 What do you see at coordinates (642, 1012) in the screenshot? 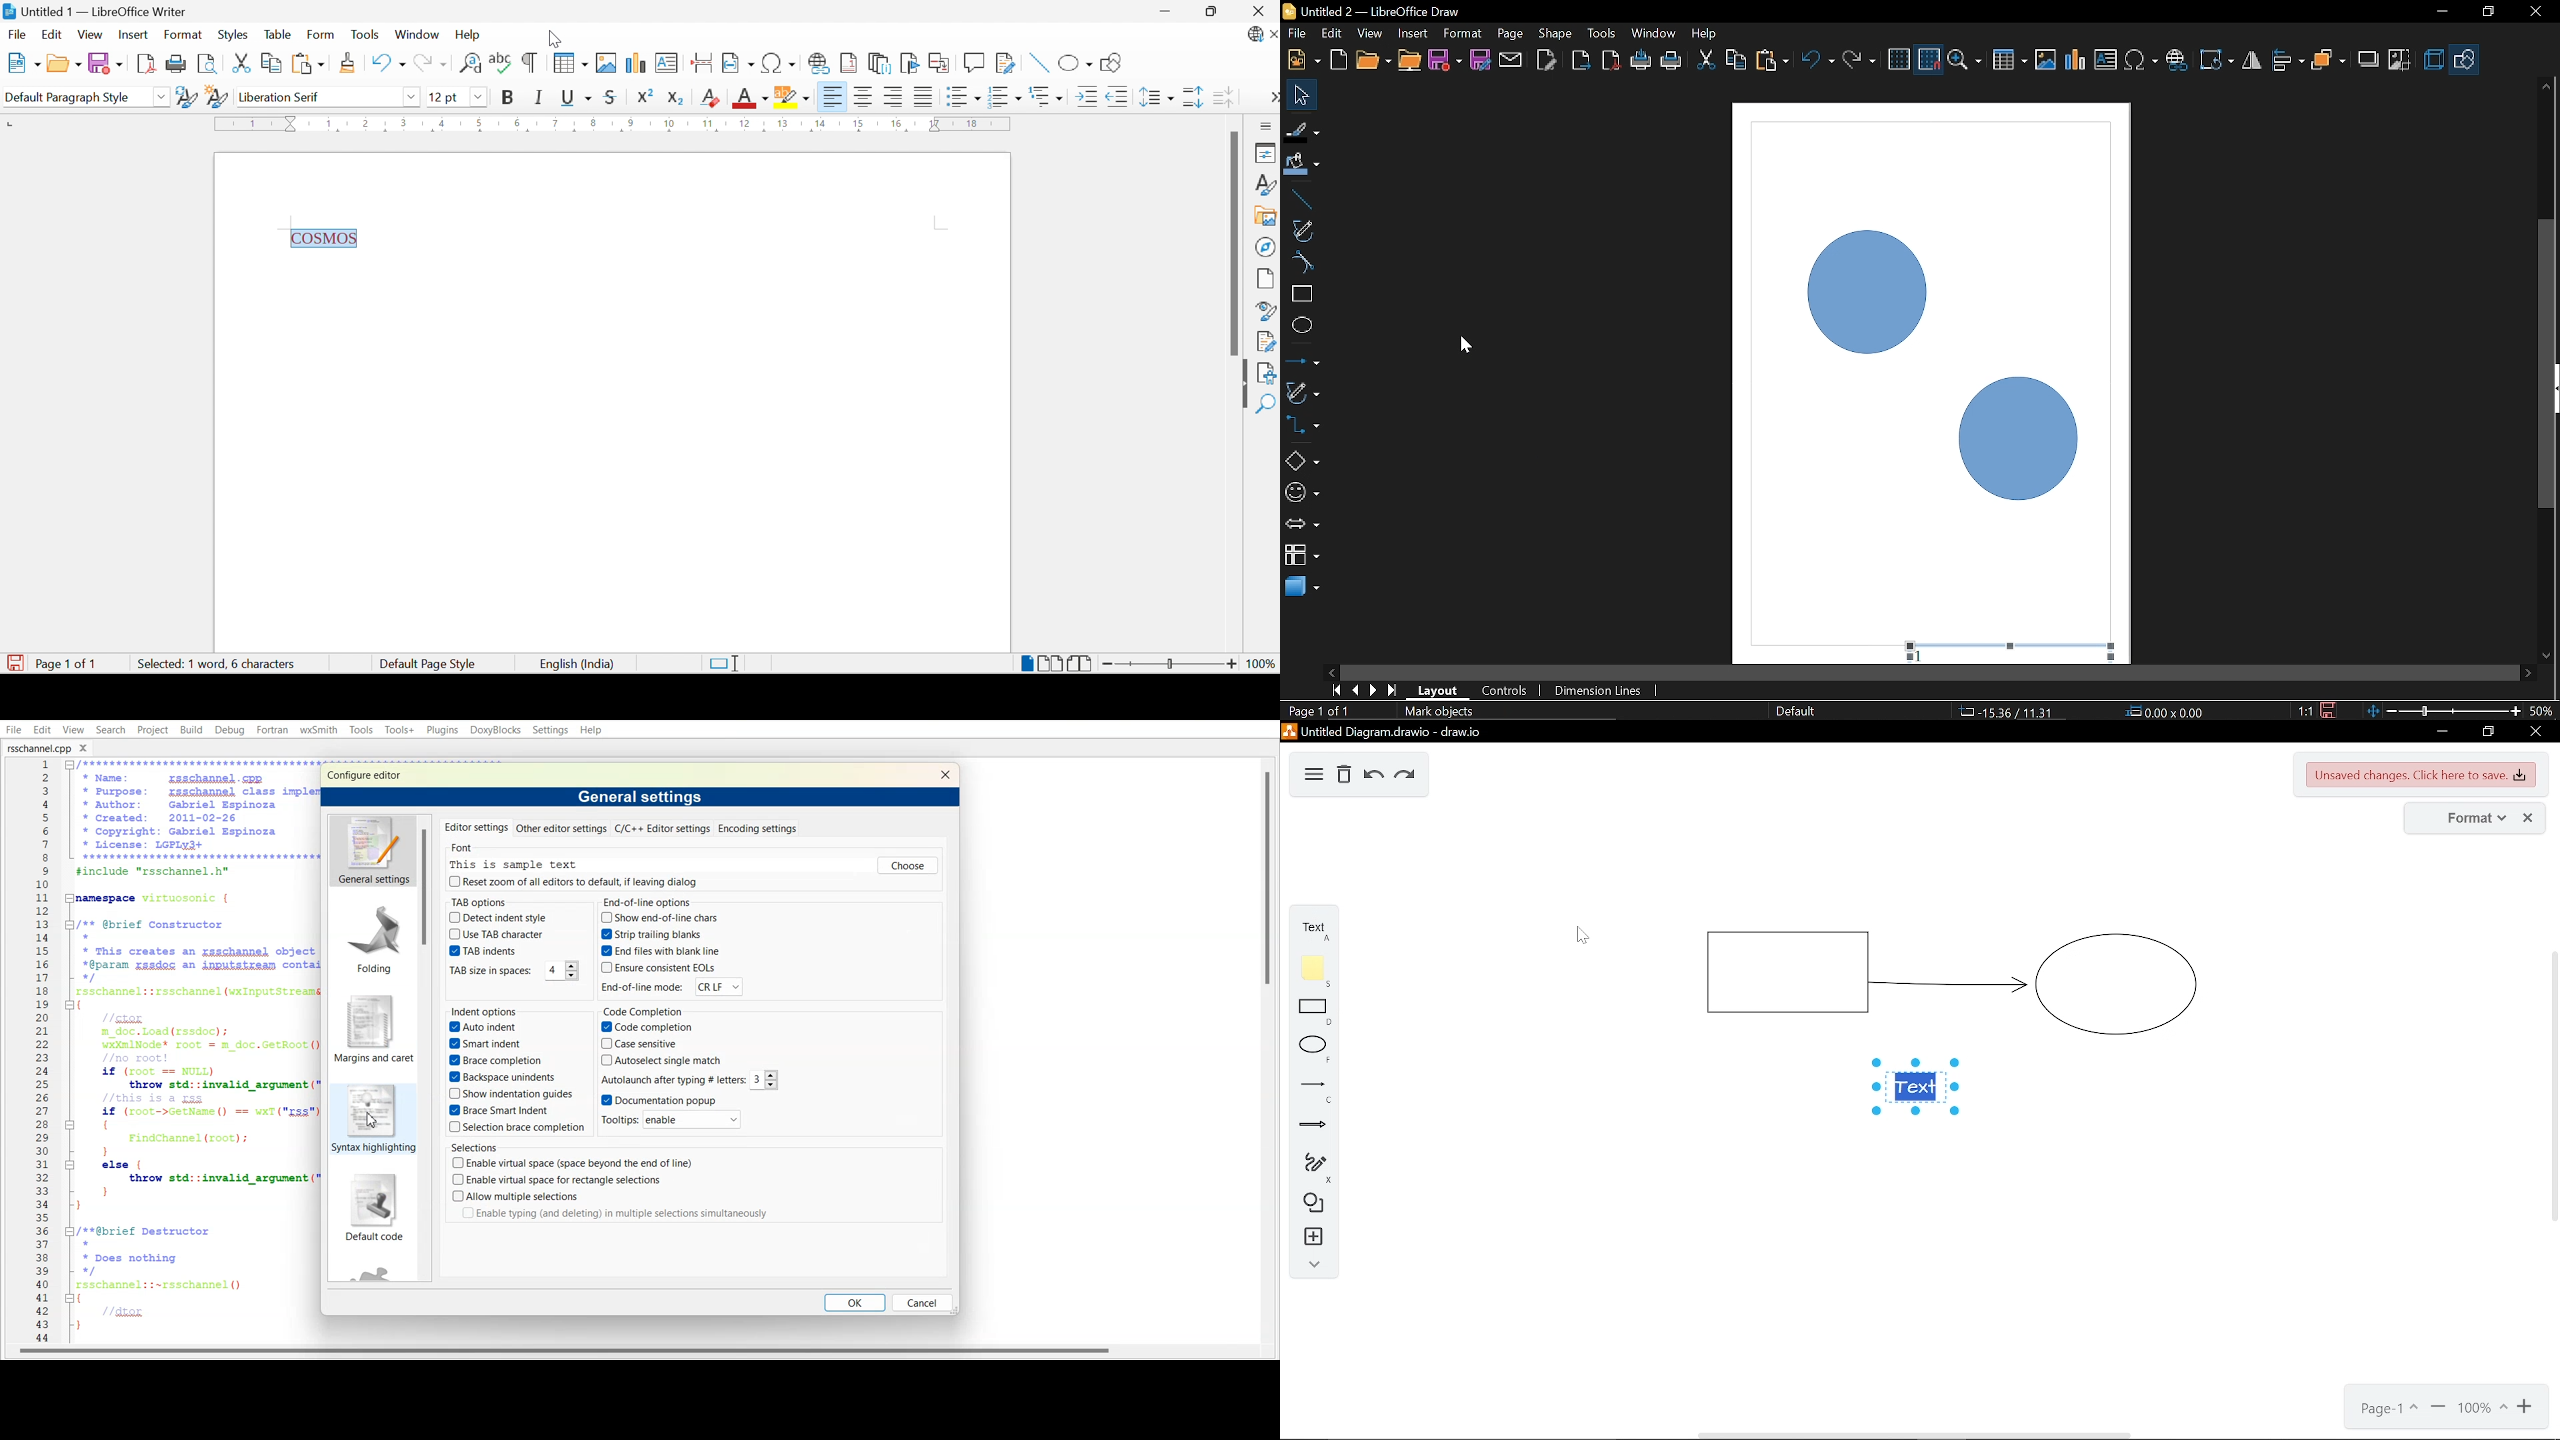
I see `code Completion` at bounding box center [642, 1012].